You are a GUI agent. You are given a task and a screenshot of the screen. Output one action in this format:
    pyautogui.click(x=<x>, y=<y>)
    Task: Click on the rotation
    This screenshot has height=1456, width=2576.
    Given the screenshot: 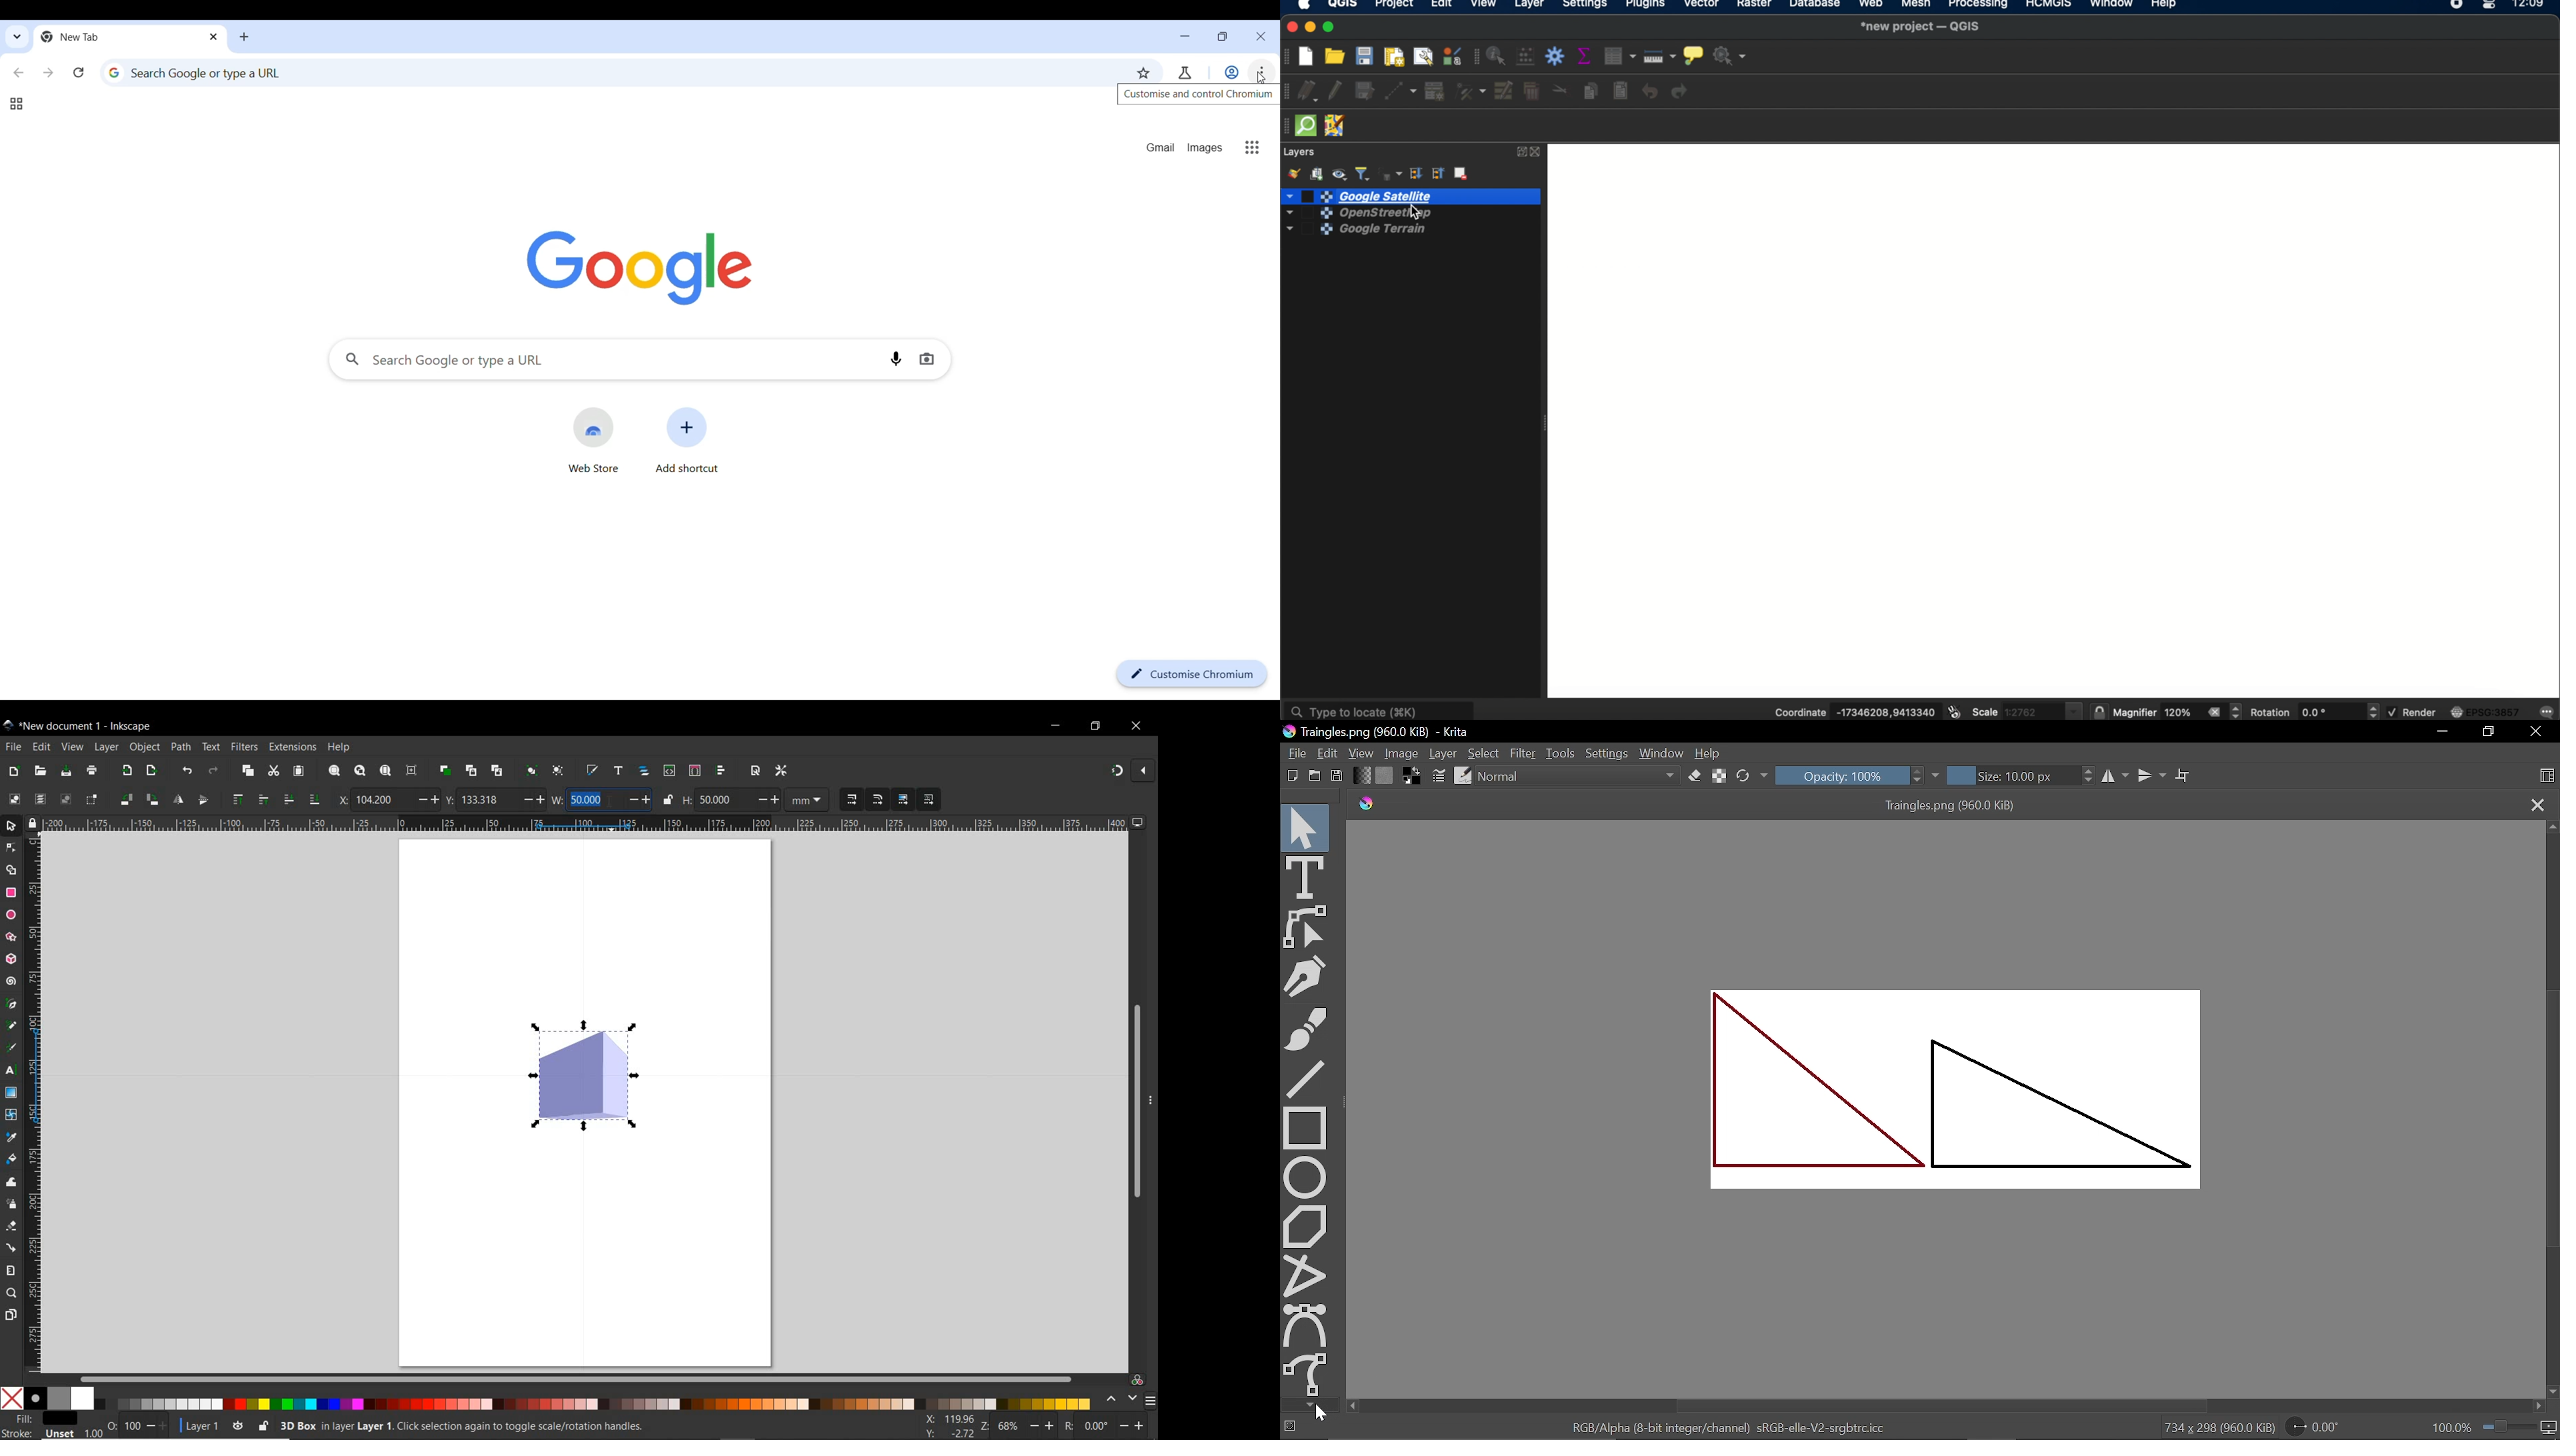 What is the action you would take?
    pyautogui.click(x=2374, y=711)
    